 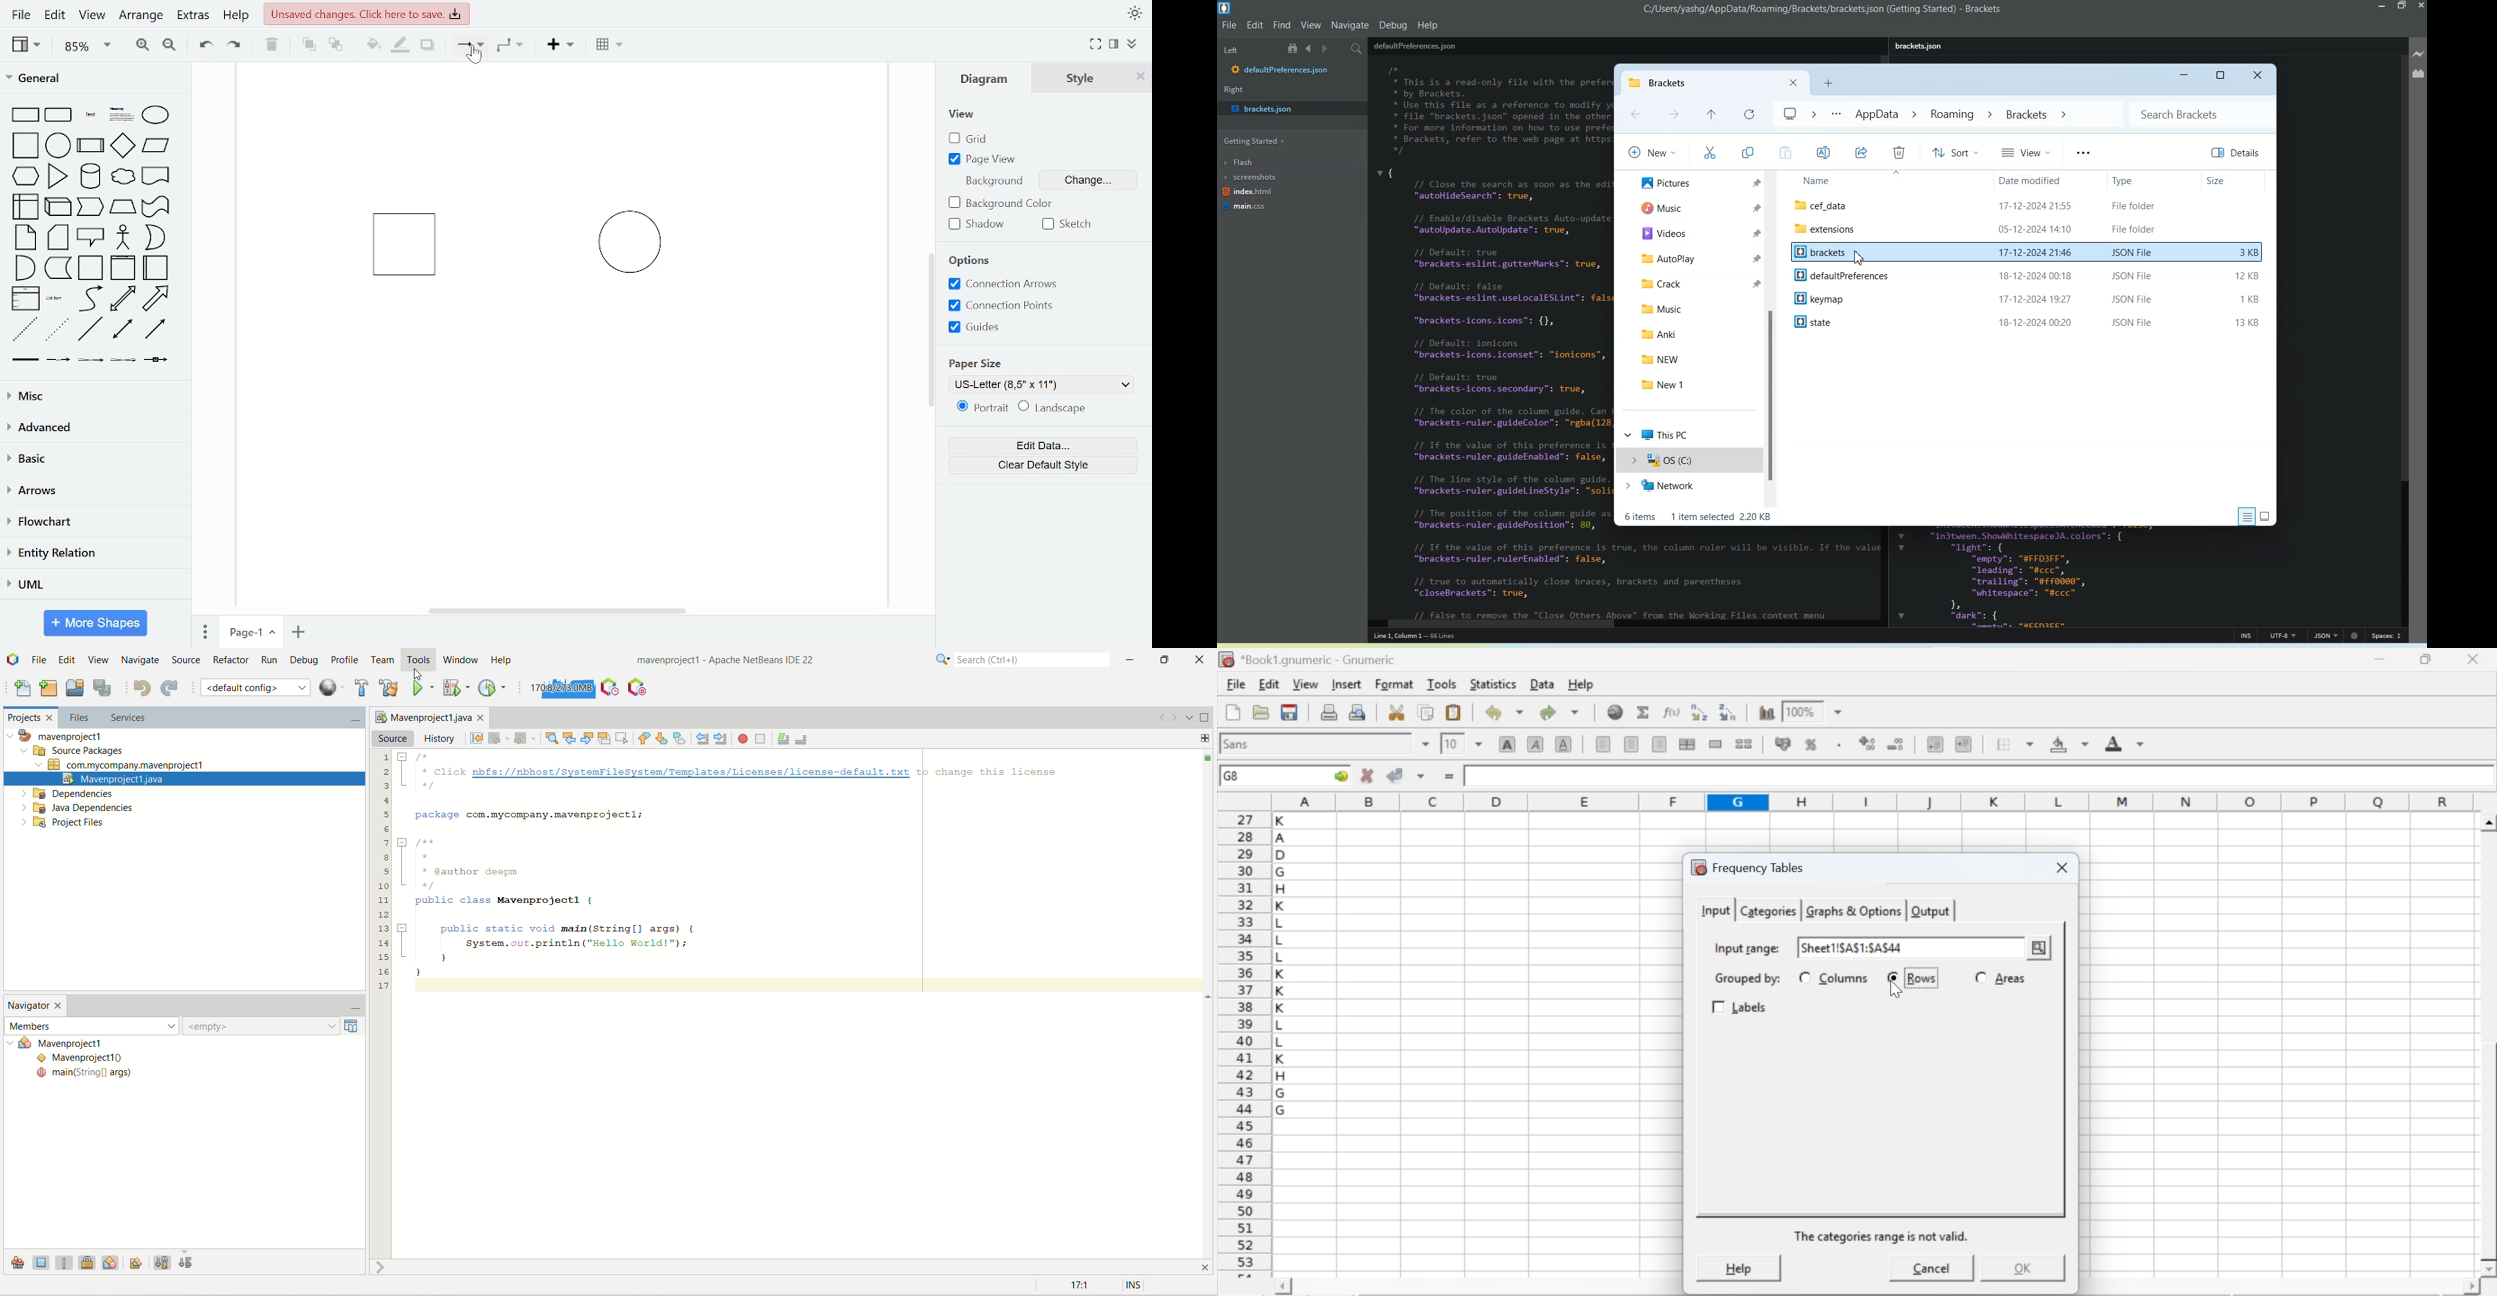 What do you see at coordinates (91, 298) in the screenshot?
I see `curve` at bounding box center [91, 298].